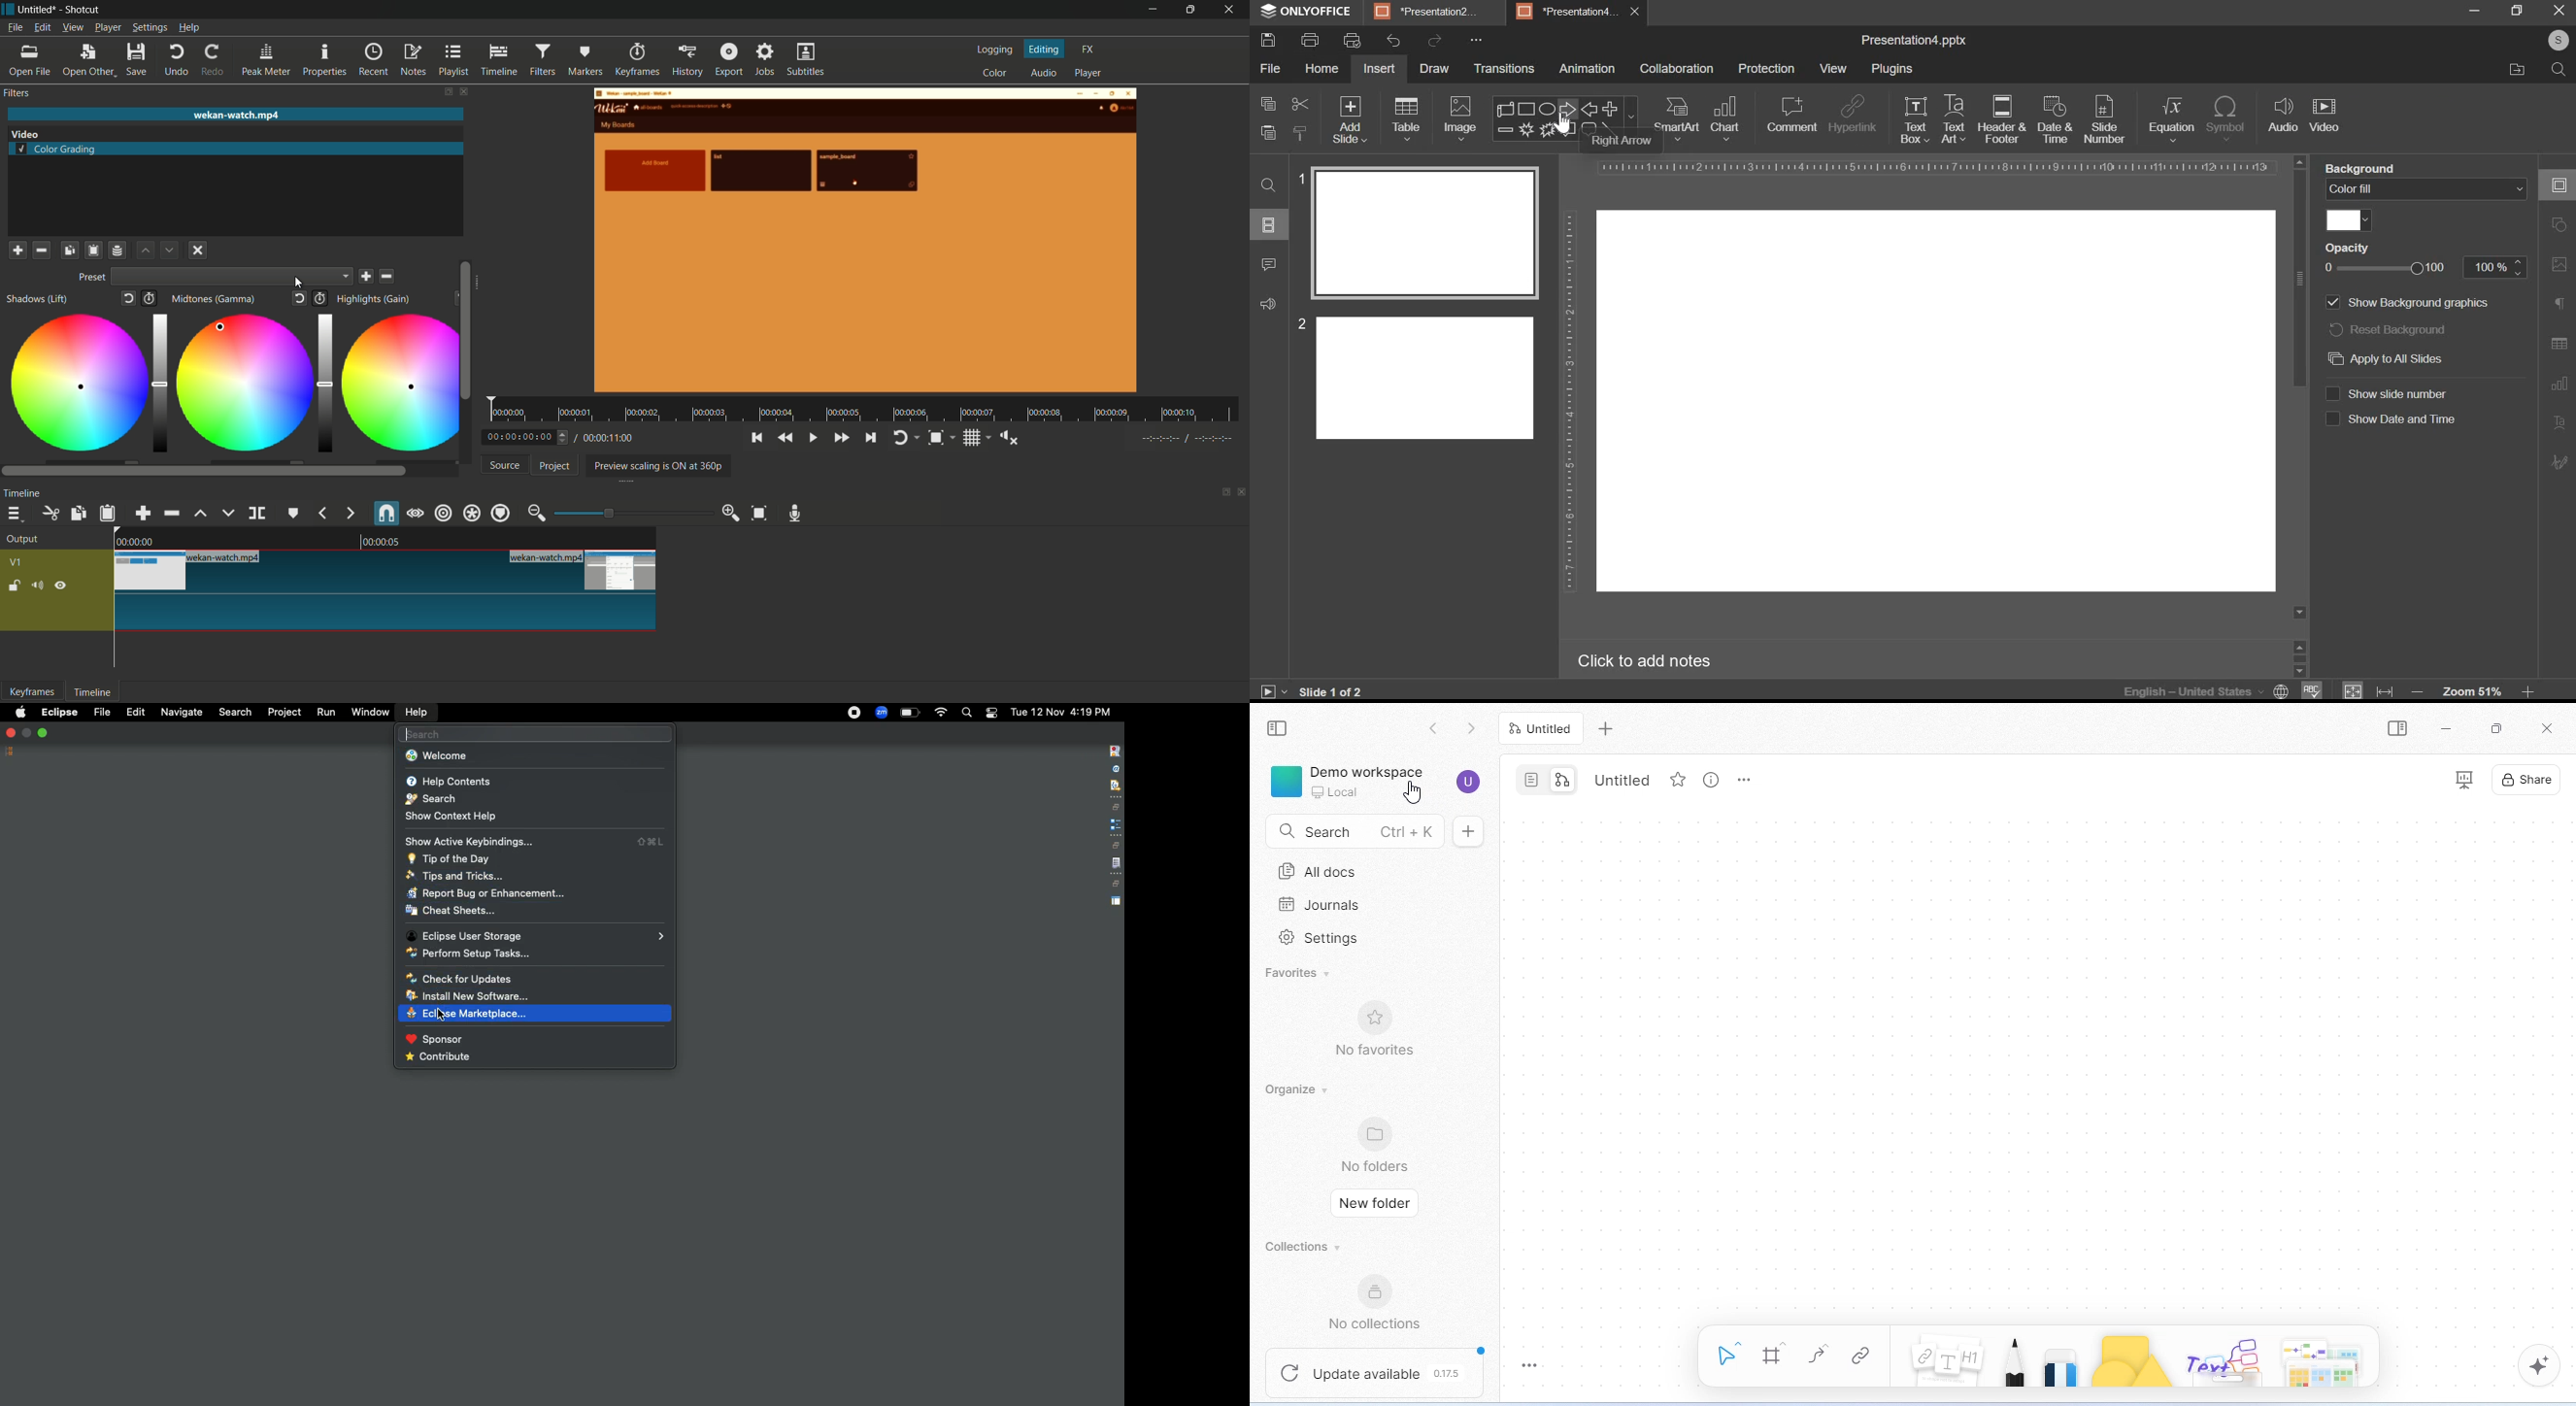 Image resolution: width=2576 pixels, height=1428 pixels. Describe the element at coordinates (2464, 10) in the screenshot. I see `minimise` at that location.